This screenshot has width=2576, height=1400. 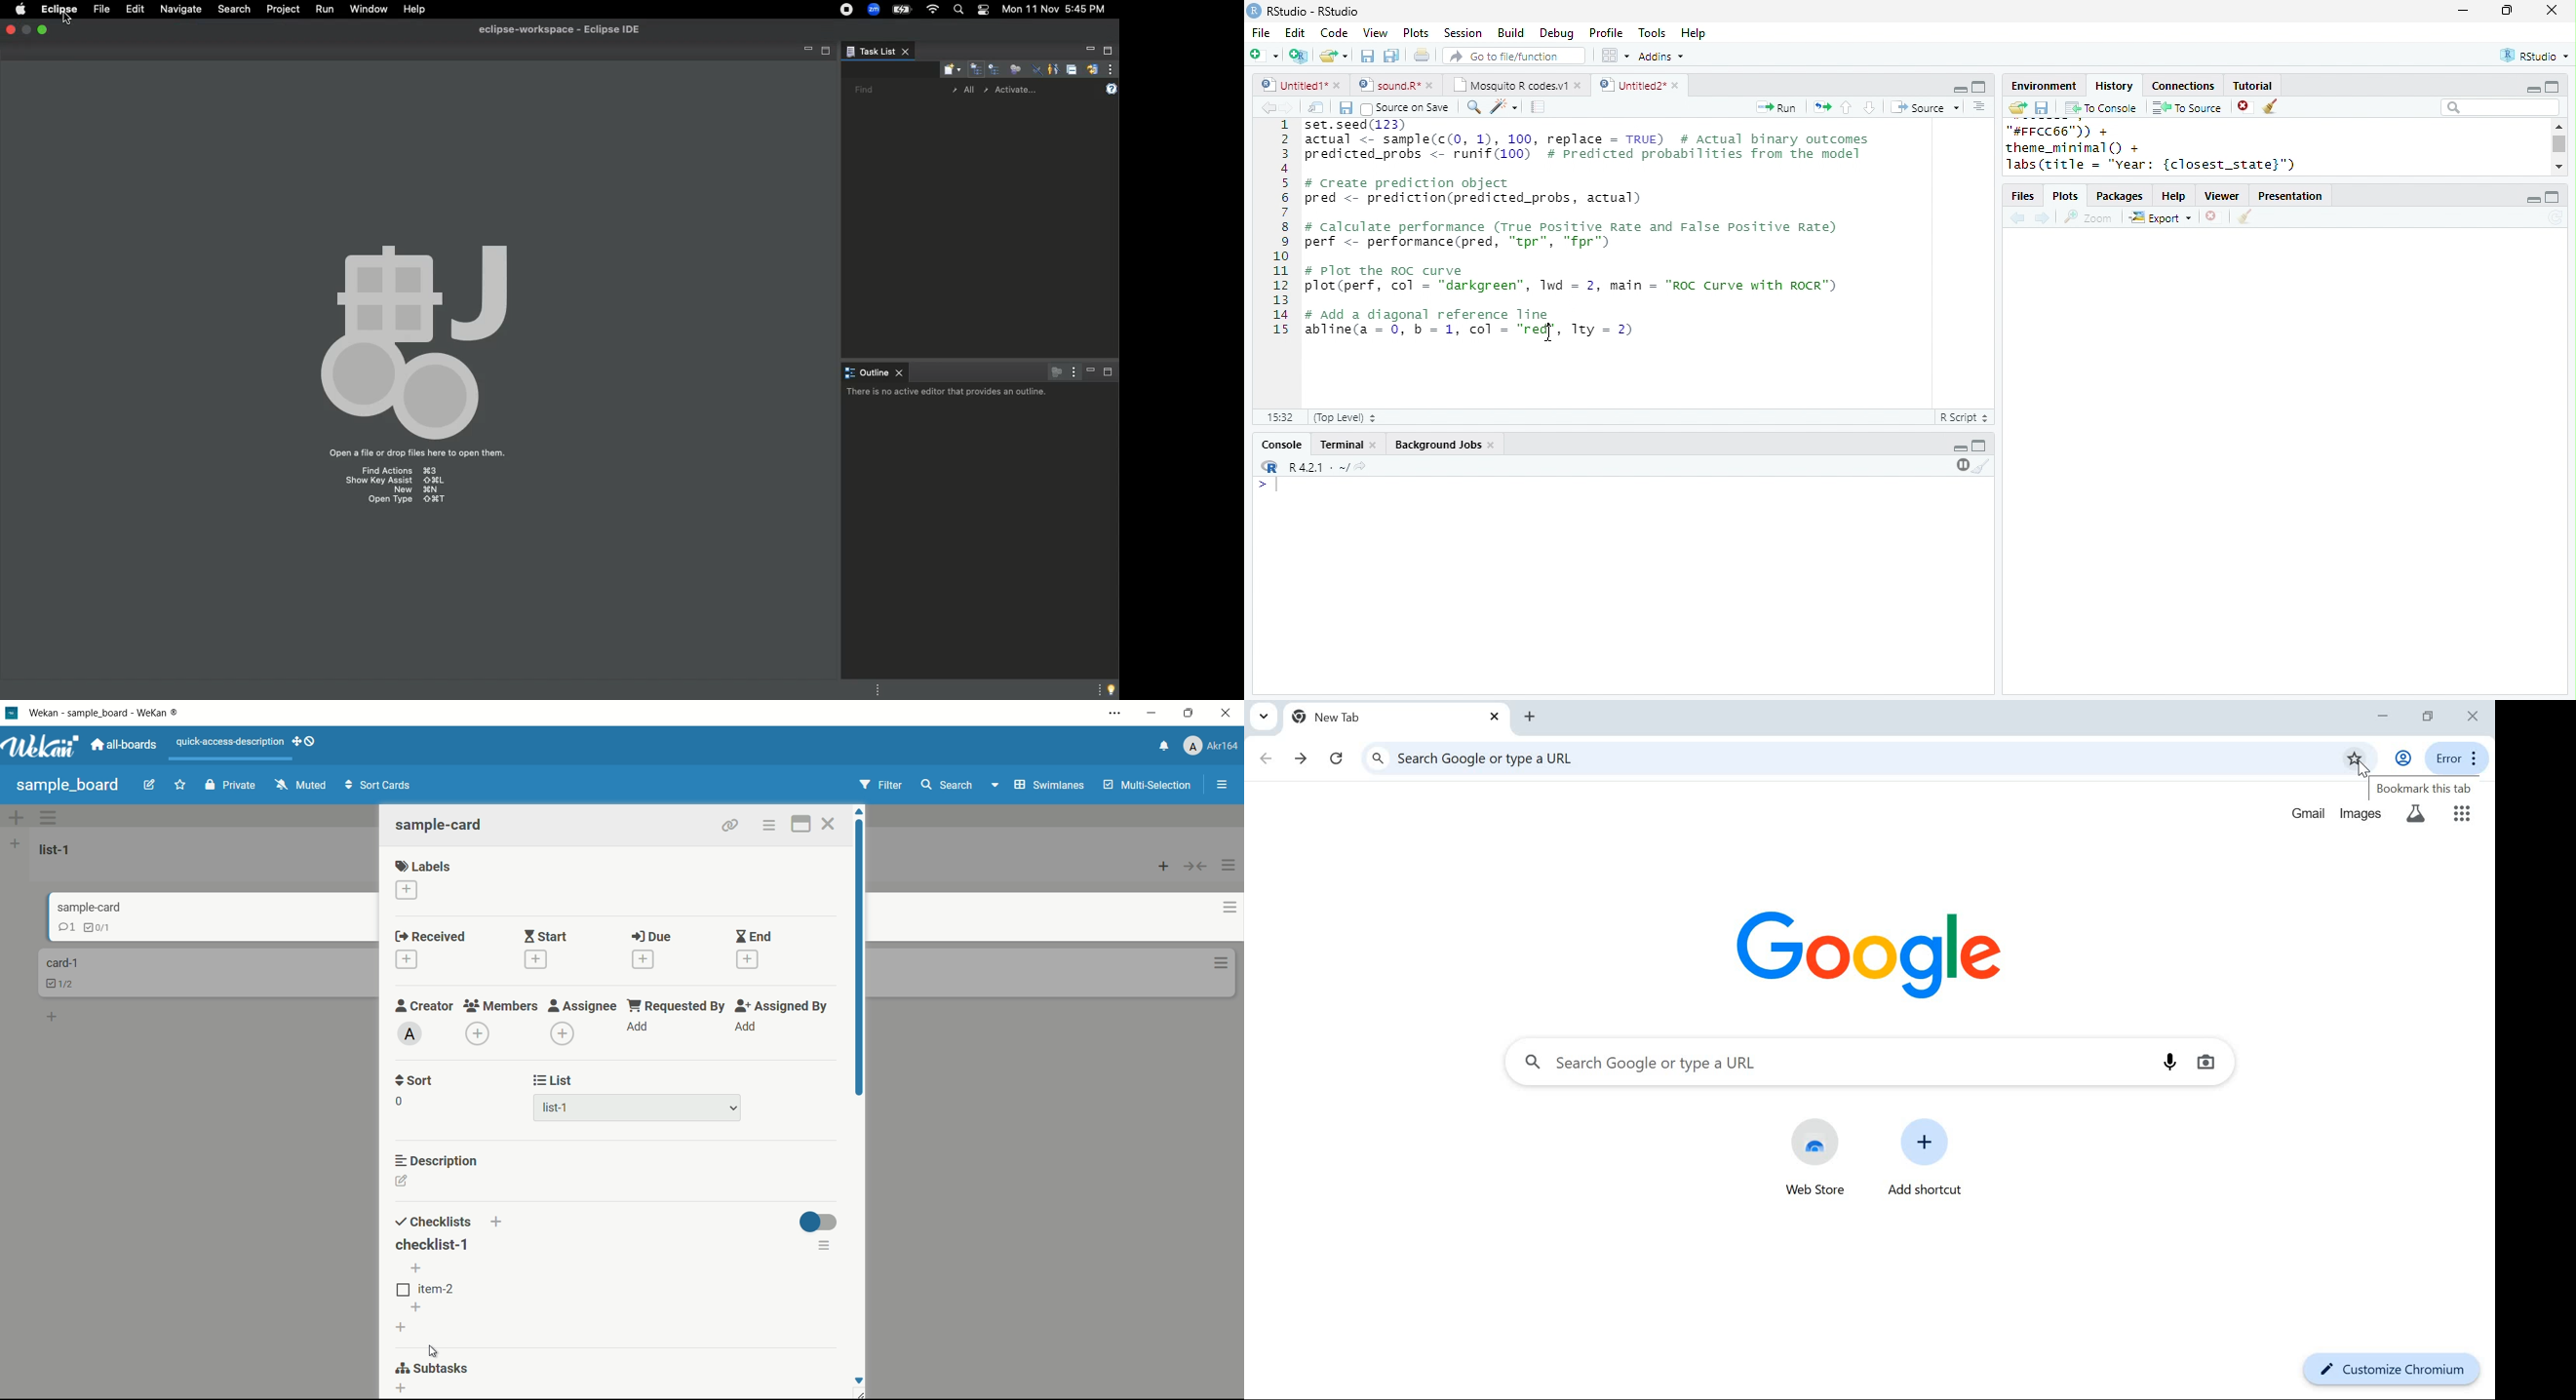 What do you see at coordinates (1339, 759) in the screenshot?
I see `refresh` at bounding box center [1339, 759].